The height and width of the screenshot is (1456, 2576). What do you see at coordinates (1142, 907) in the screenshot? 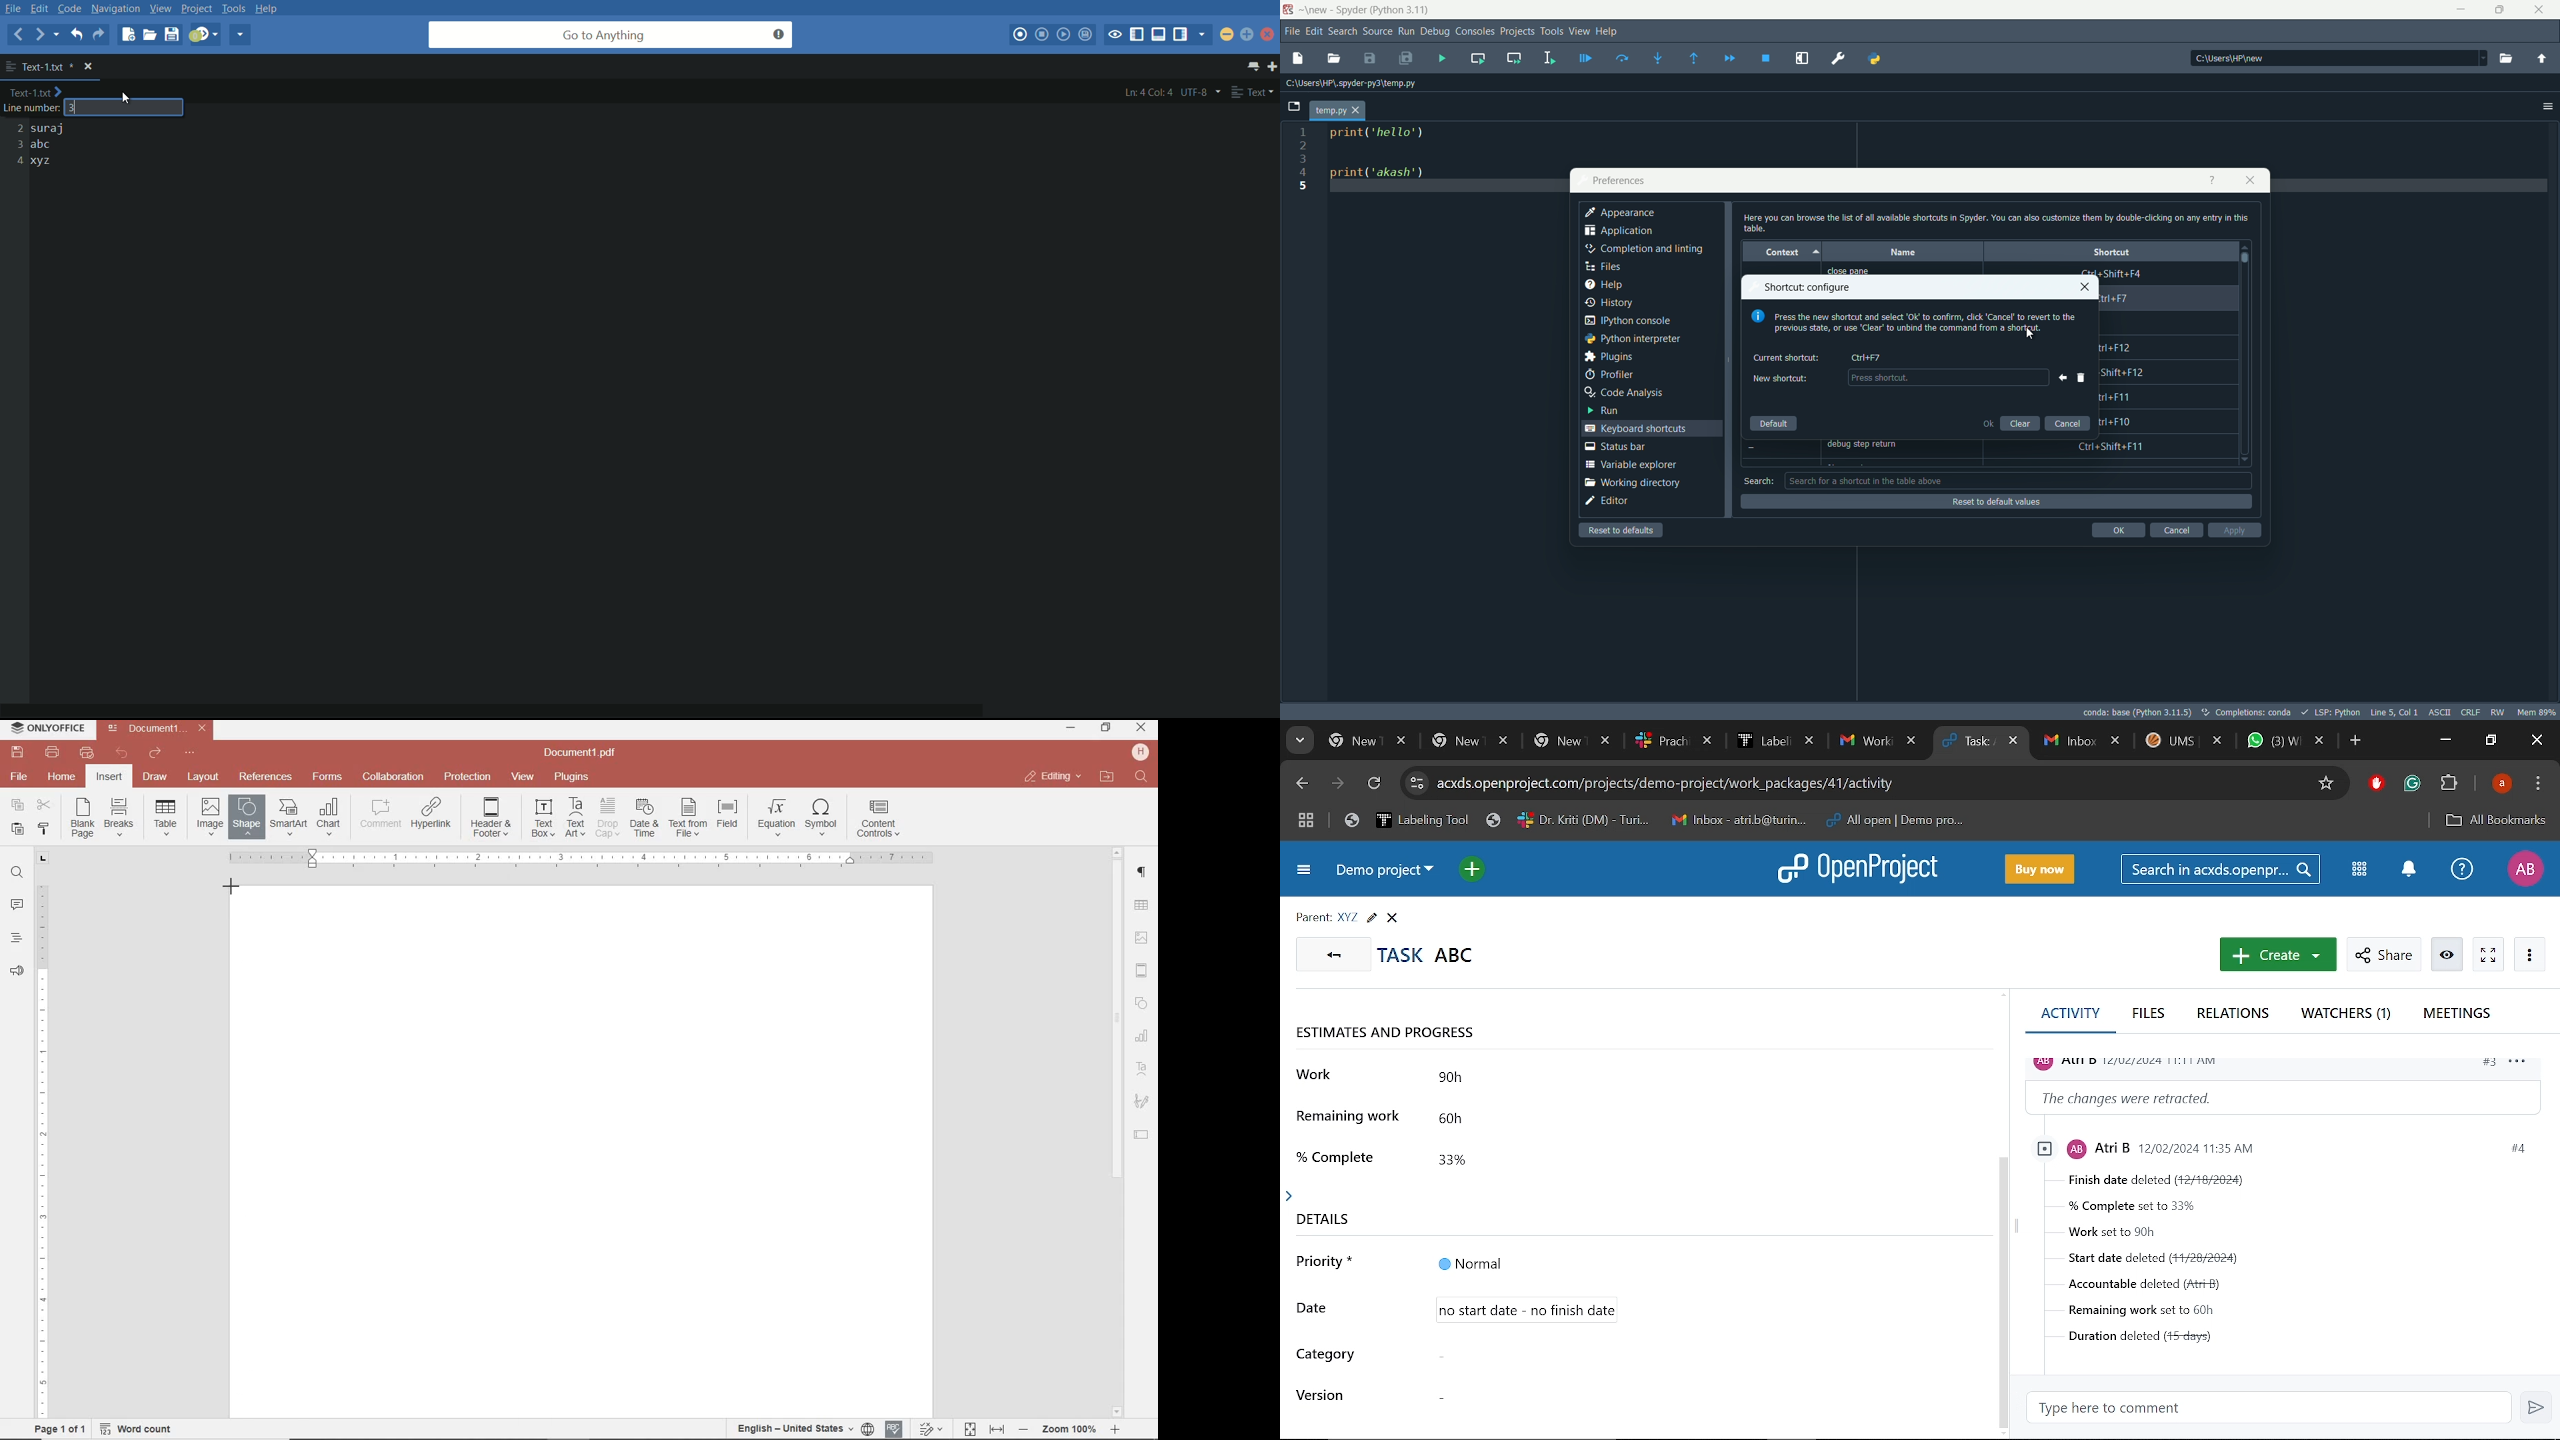
I see `TABLE` at bounding box center [1142, 907].